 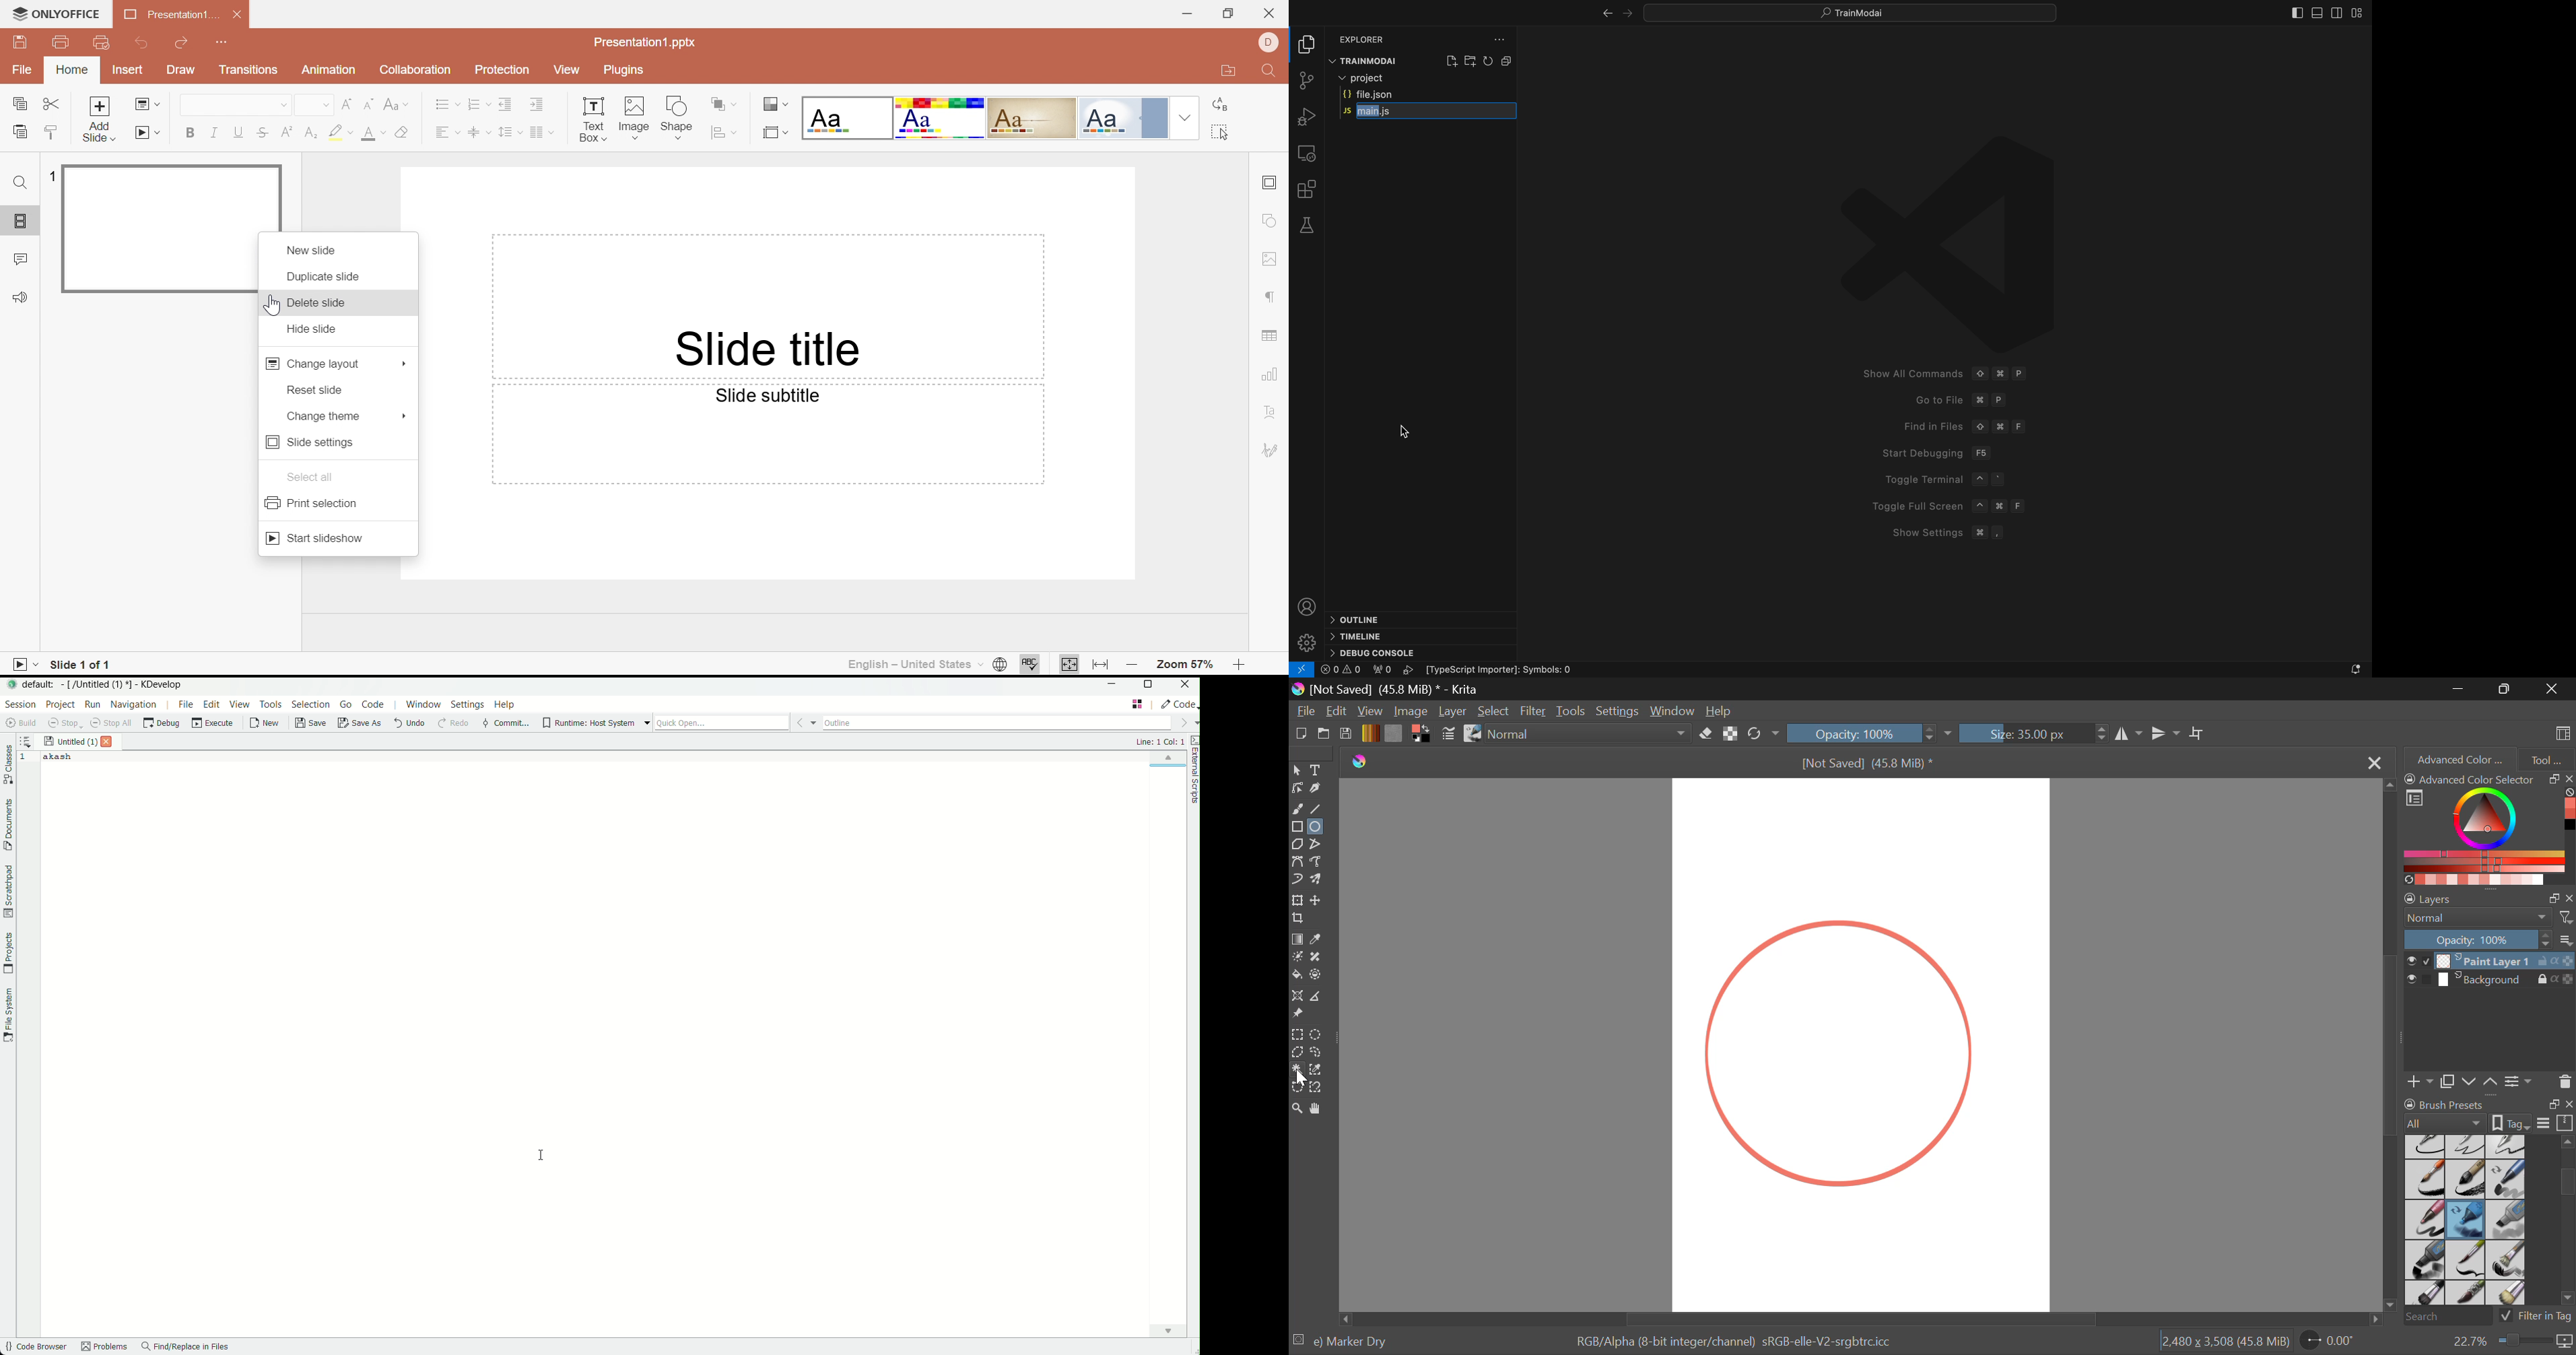 What do you see at coordinates (1267, 42) in the screenshot?
I see `DELL` at bounding box center [1267, 42].